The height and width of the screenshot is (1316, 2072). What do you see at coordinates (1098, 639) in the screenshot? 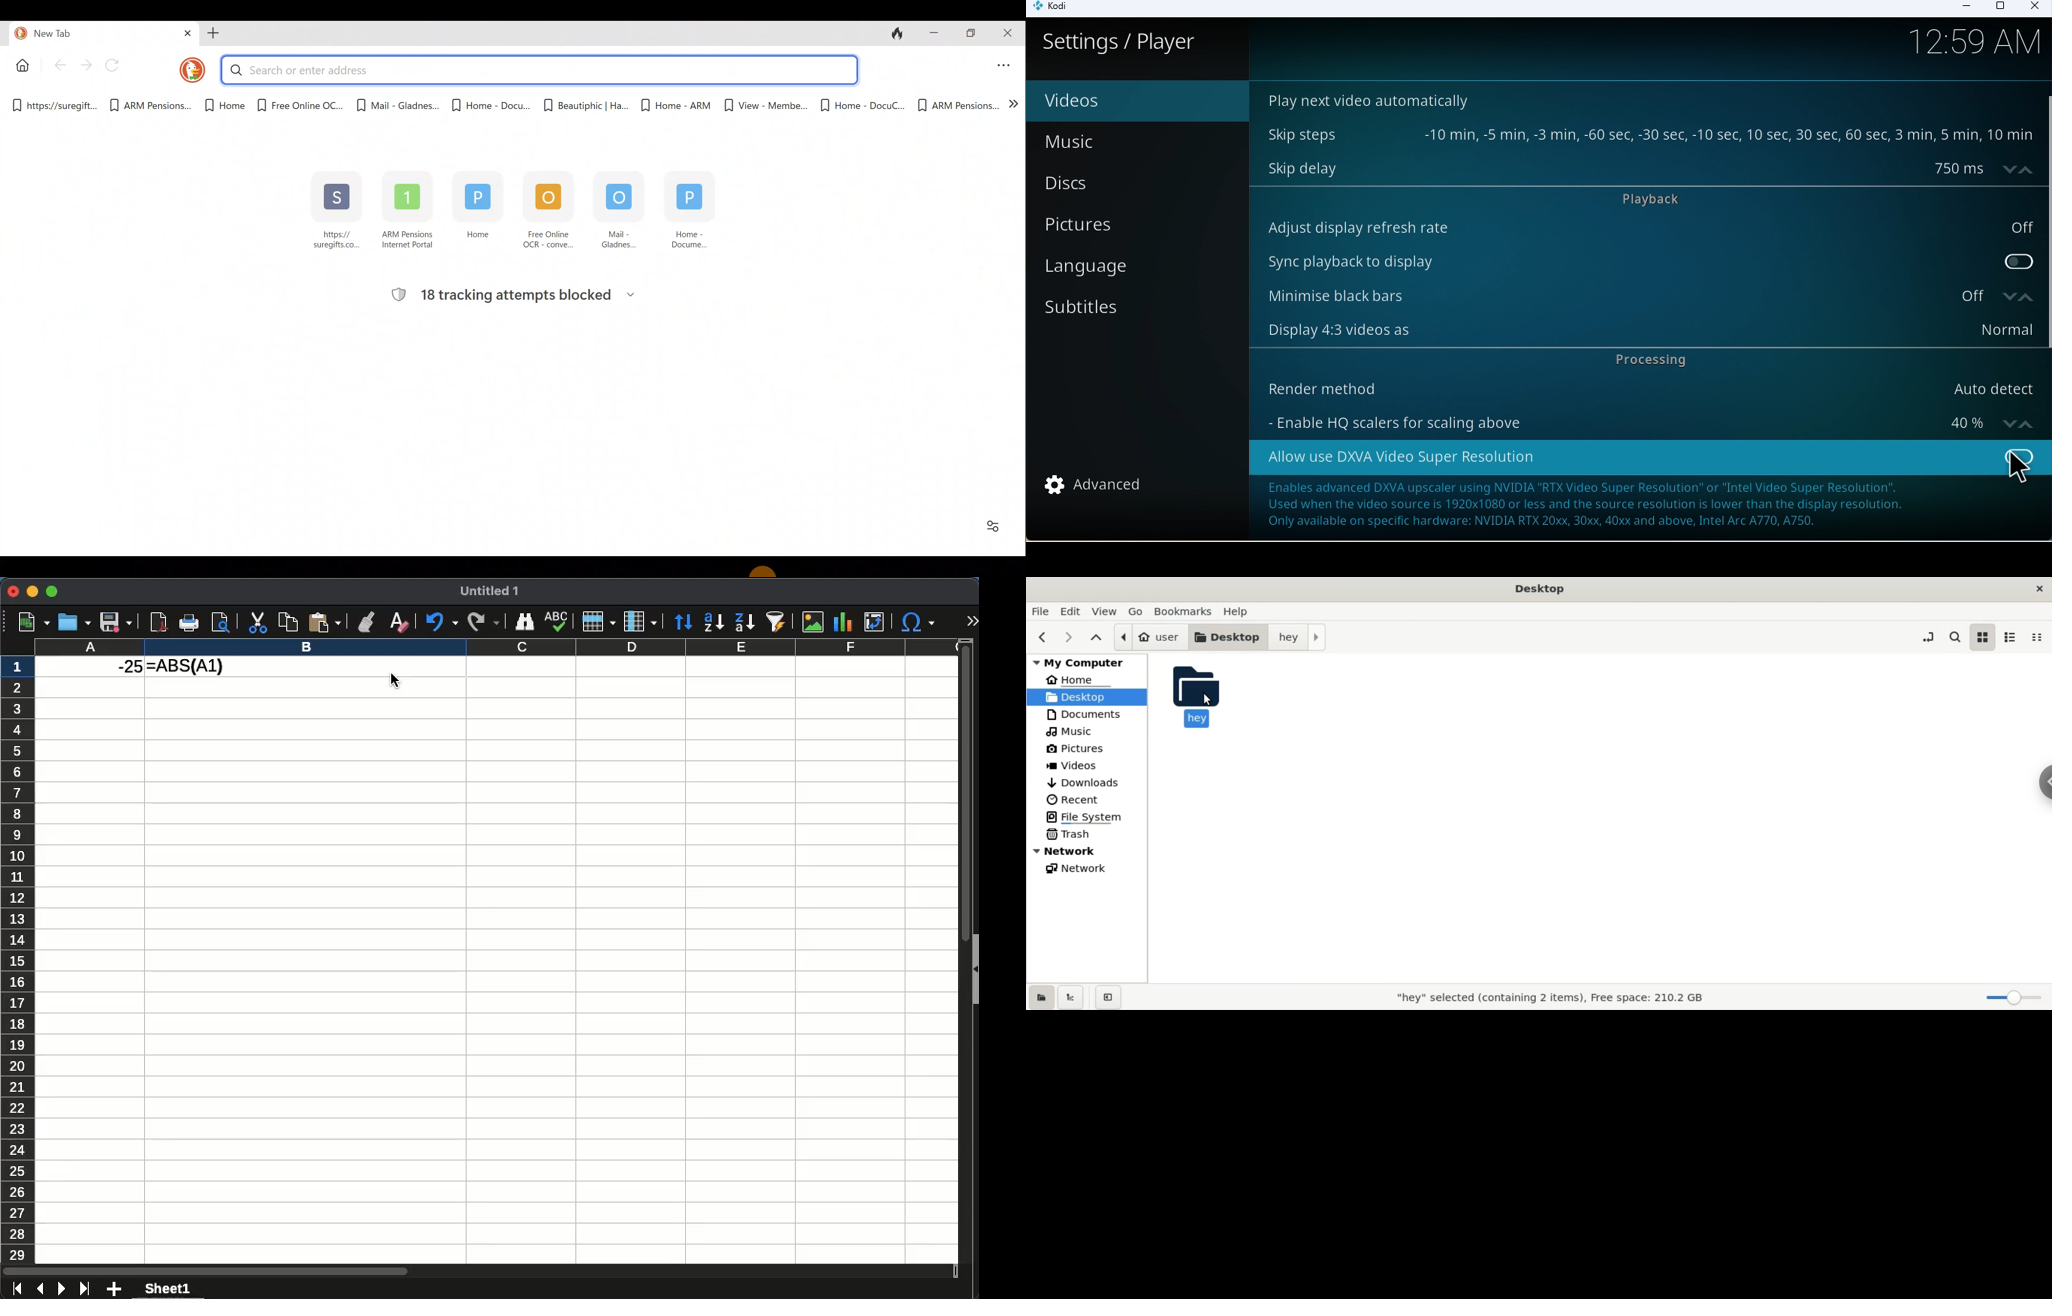
I see `parent folders` at bounding box center [1098, 639].